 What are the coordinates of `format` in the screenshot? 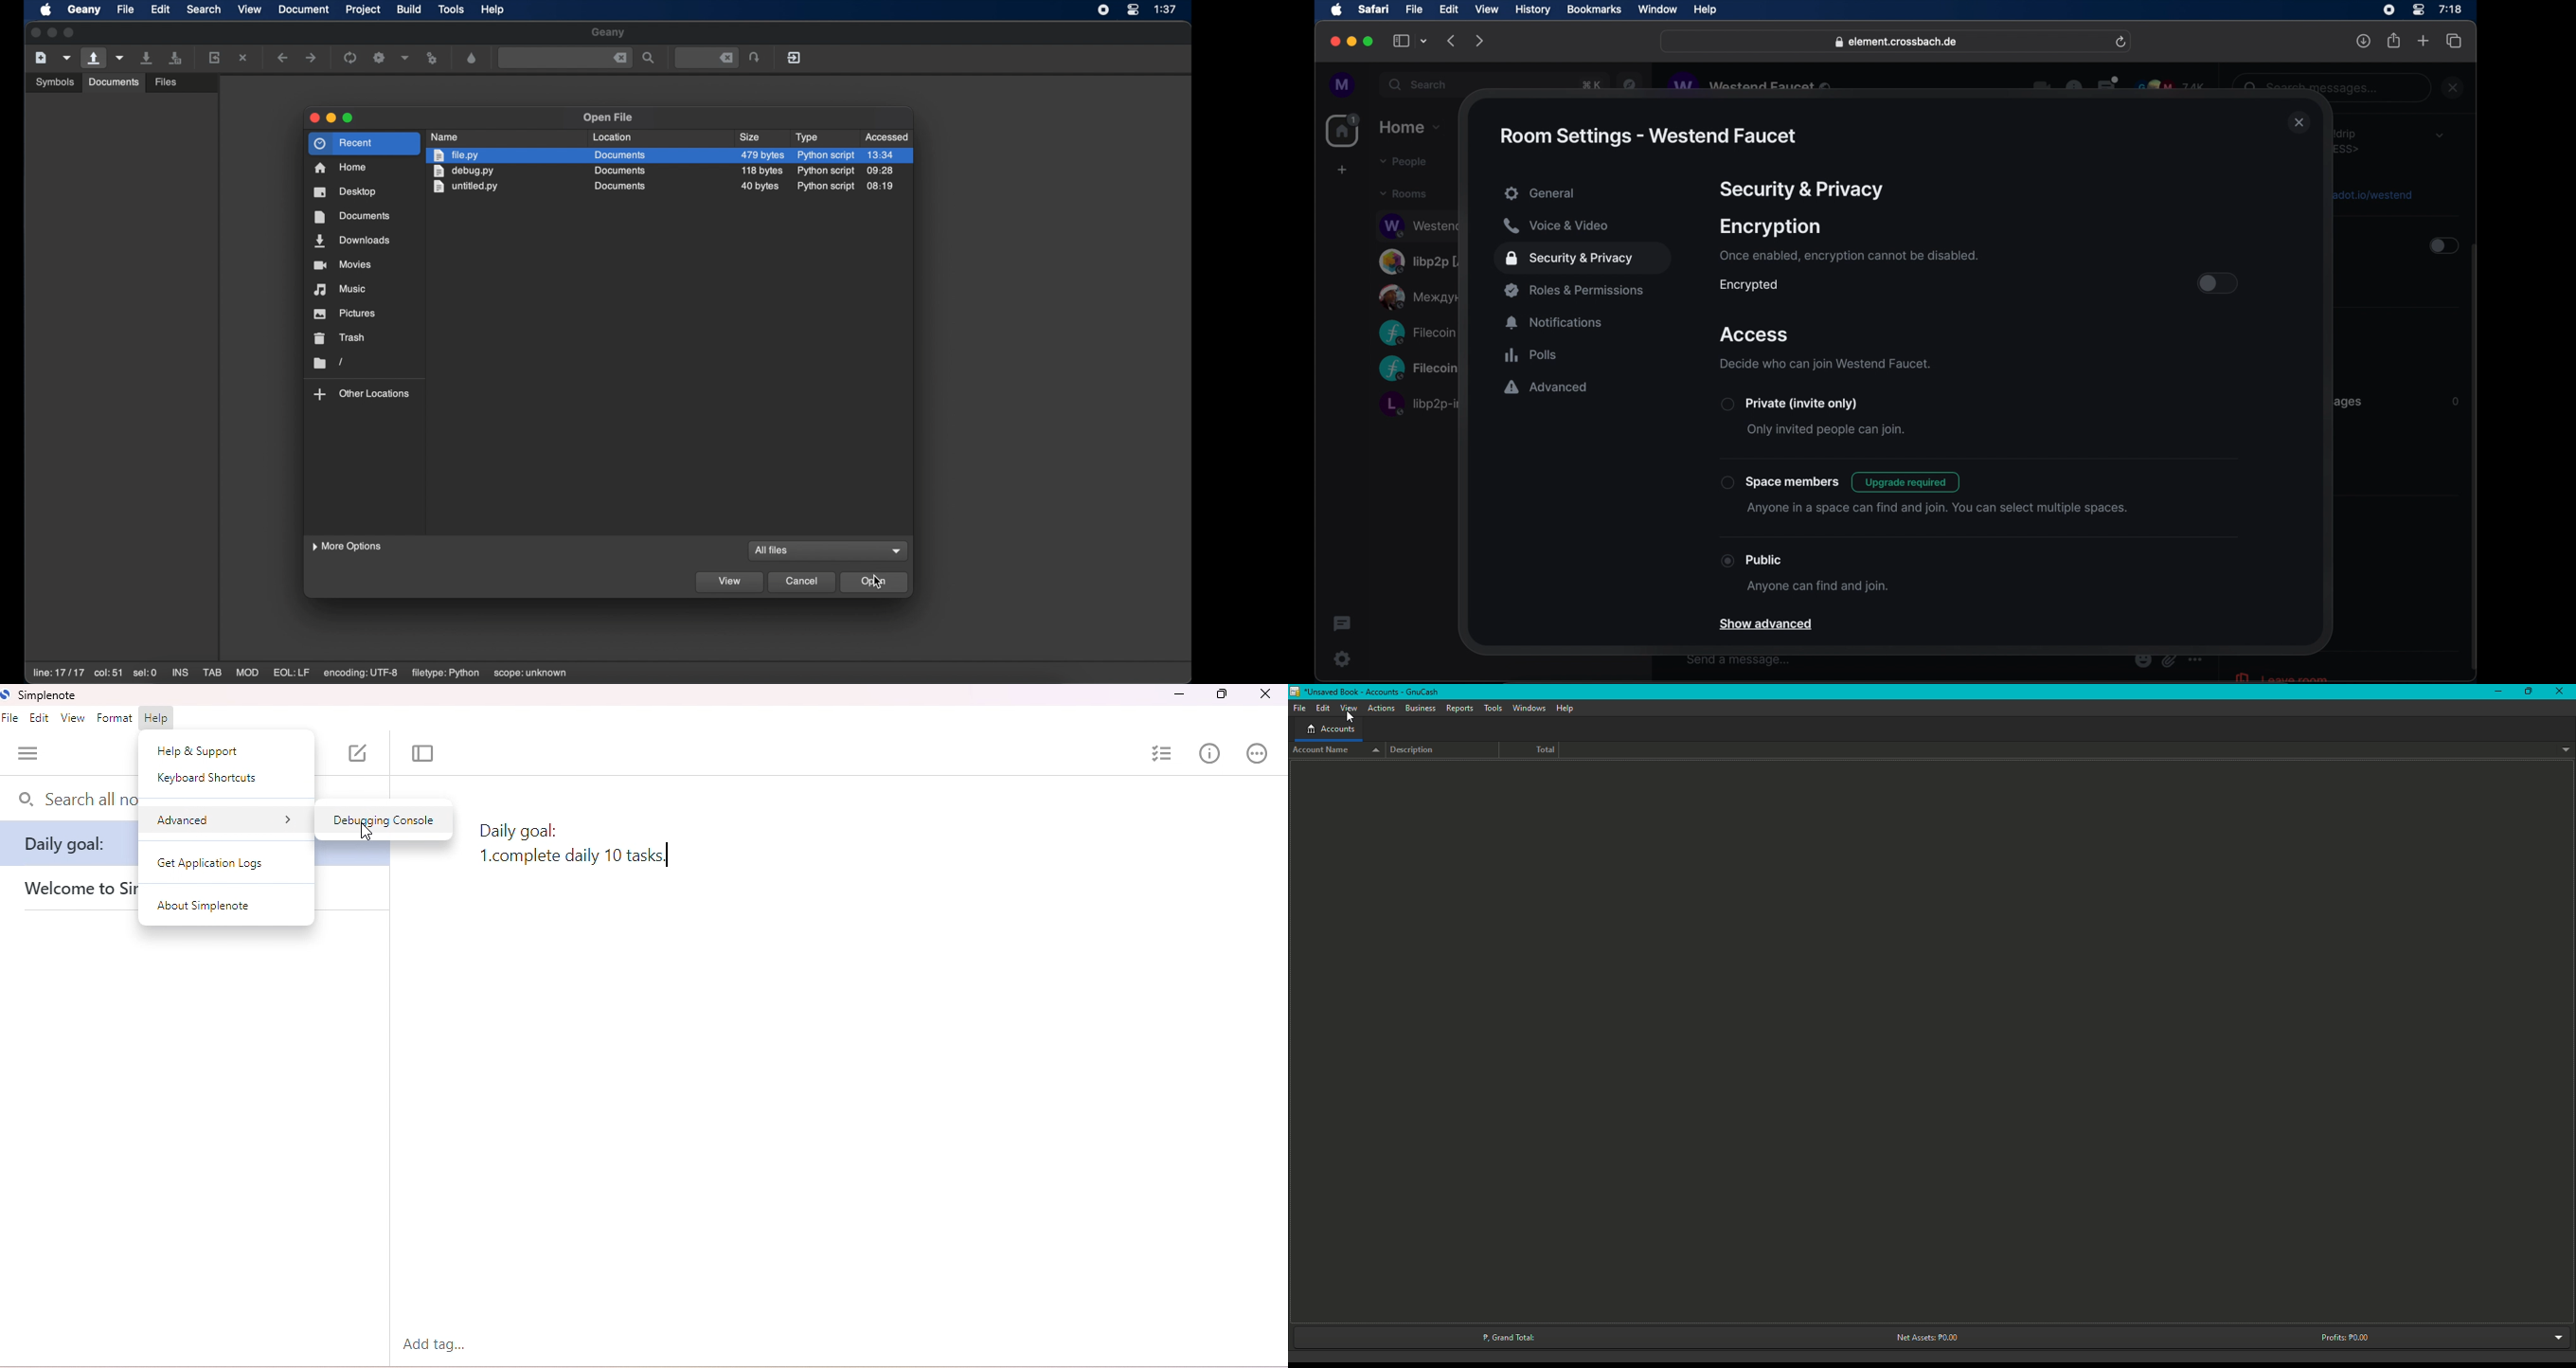 It's located at (115, 718).